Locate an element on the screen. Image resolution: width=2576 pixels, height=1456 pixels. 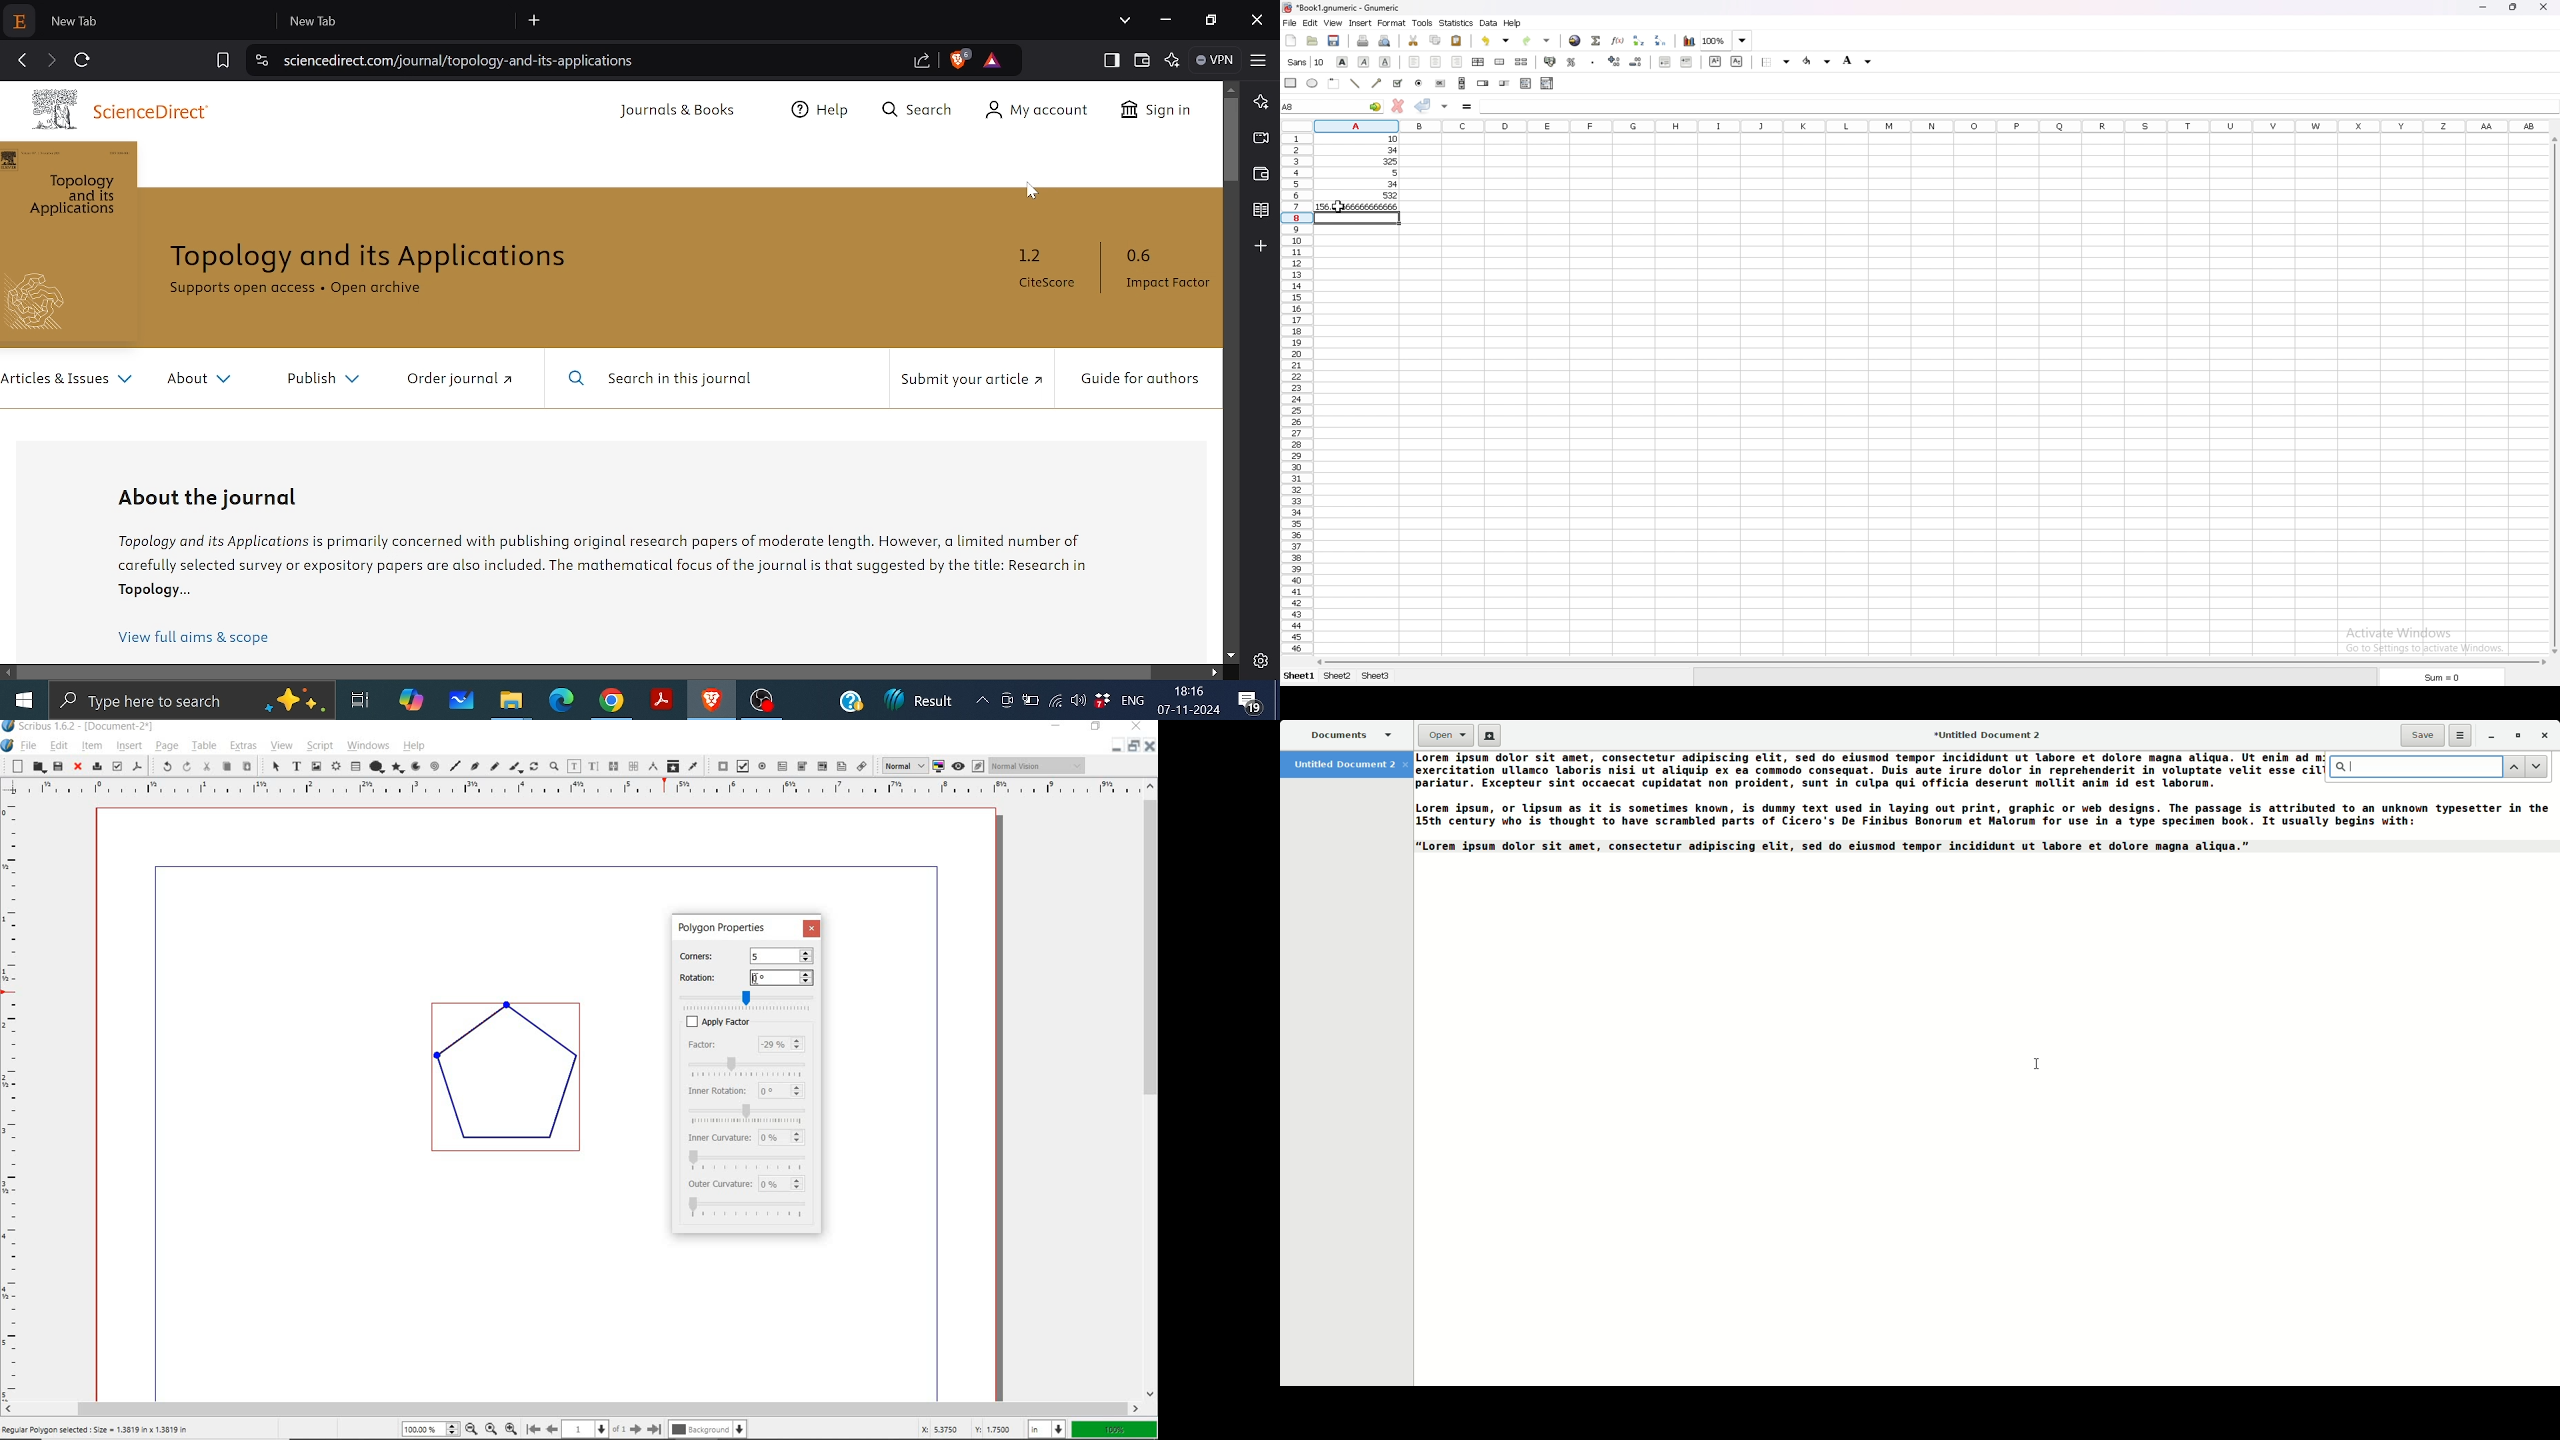
copy item properties is located at coordinates (674, 767).